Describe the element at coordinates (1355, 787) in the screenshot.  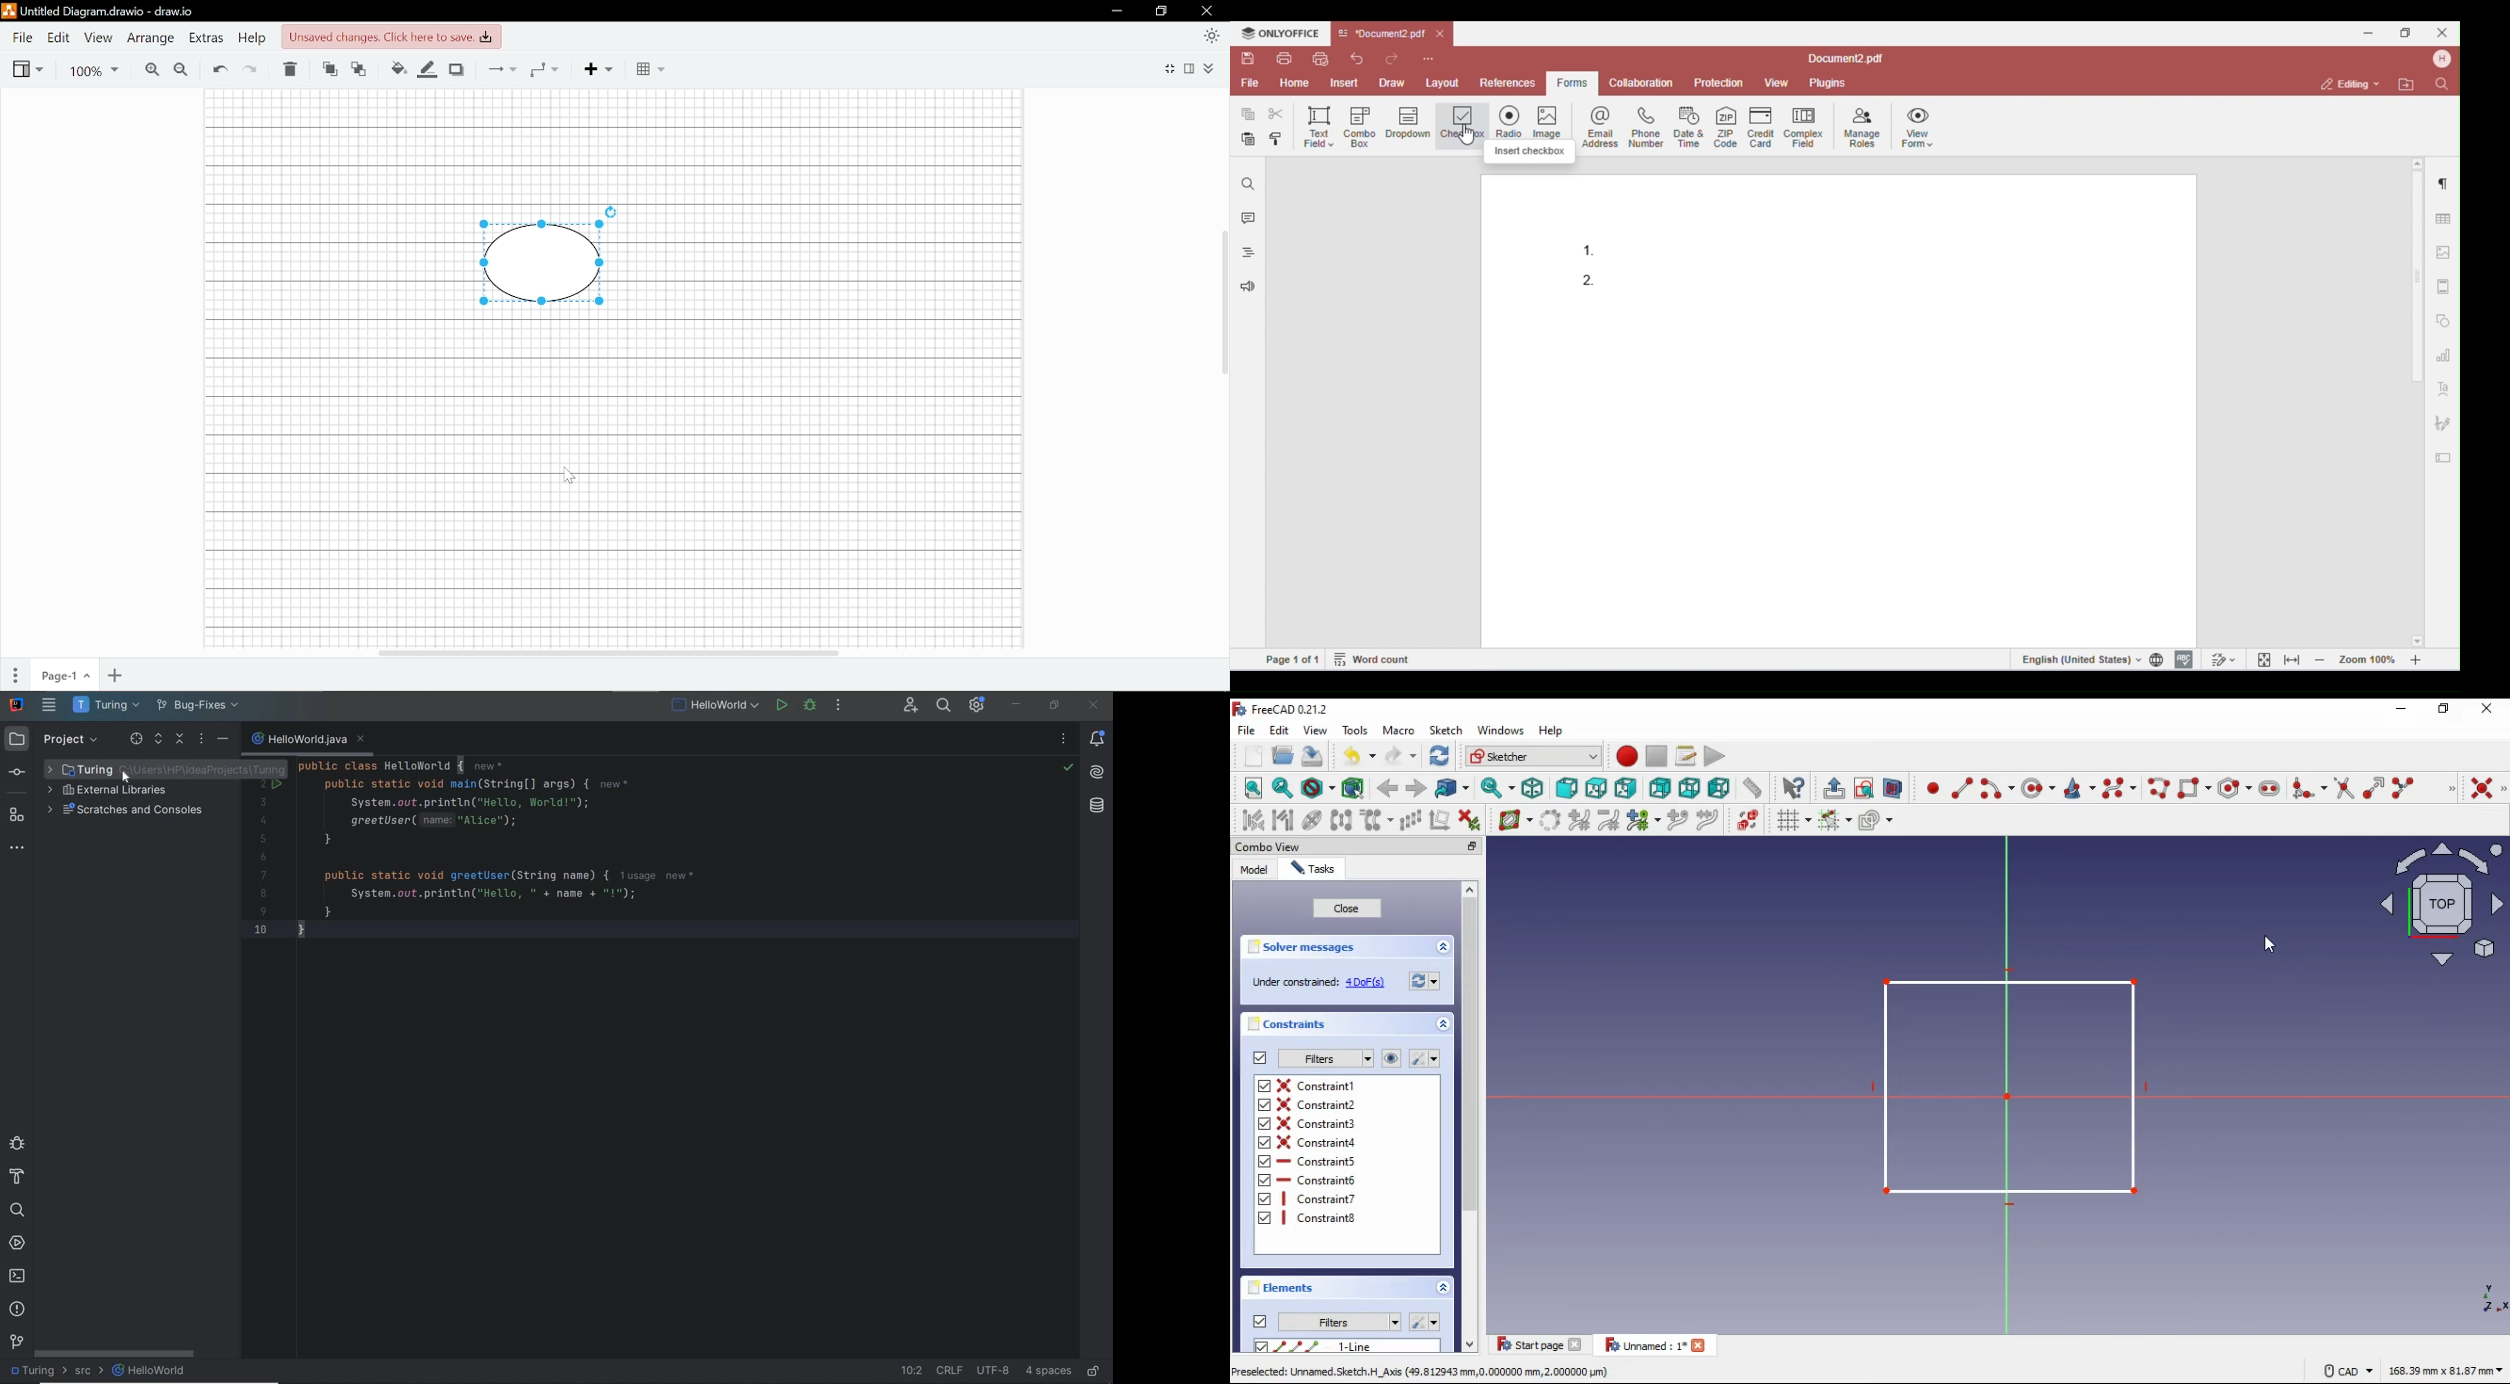
I see `select associated geometry` at that location.